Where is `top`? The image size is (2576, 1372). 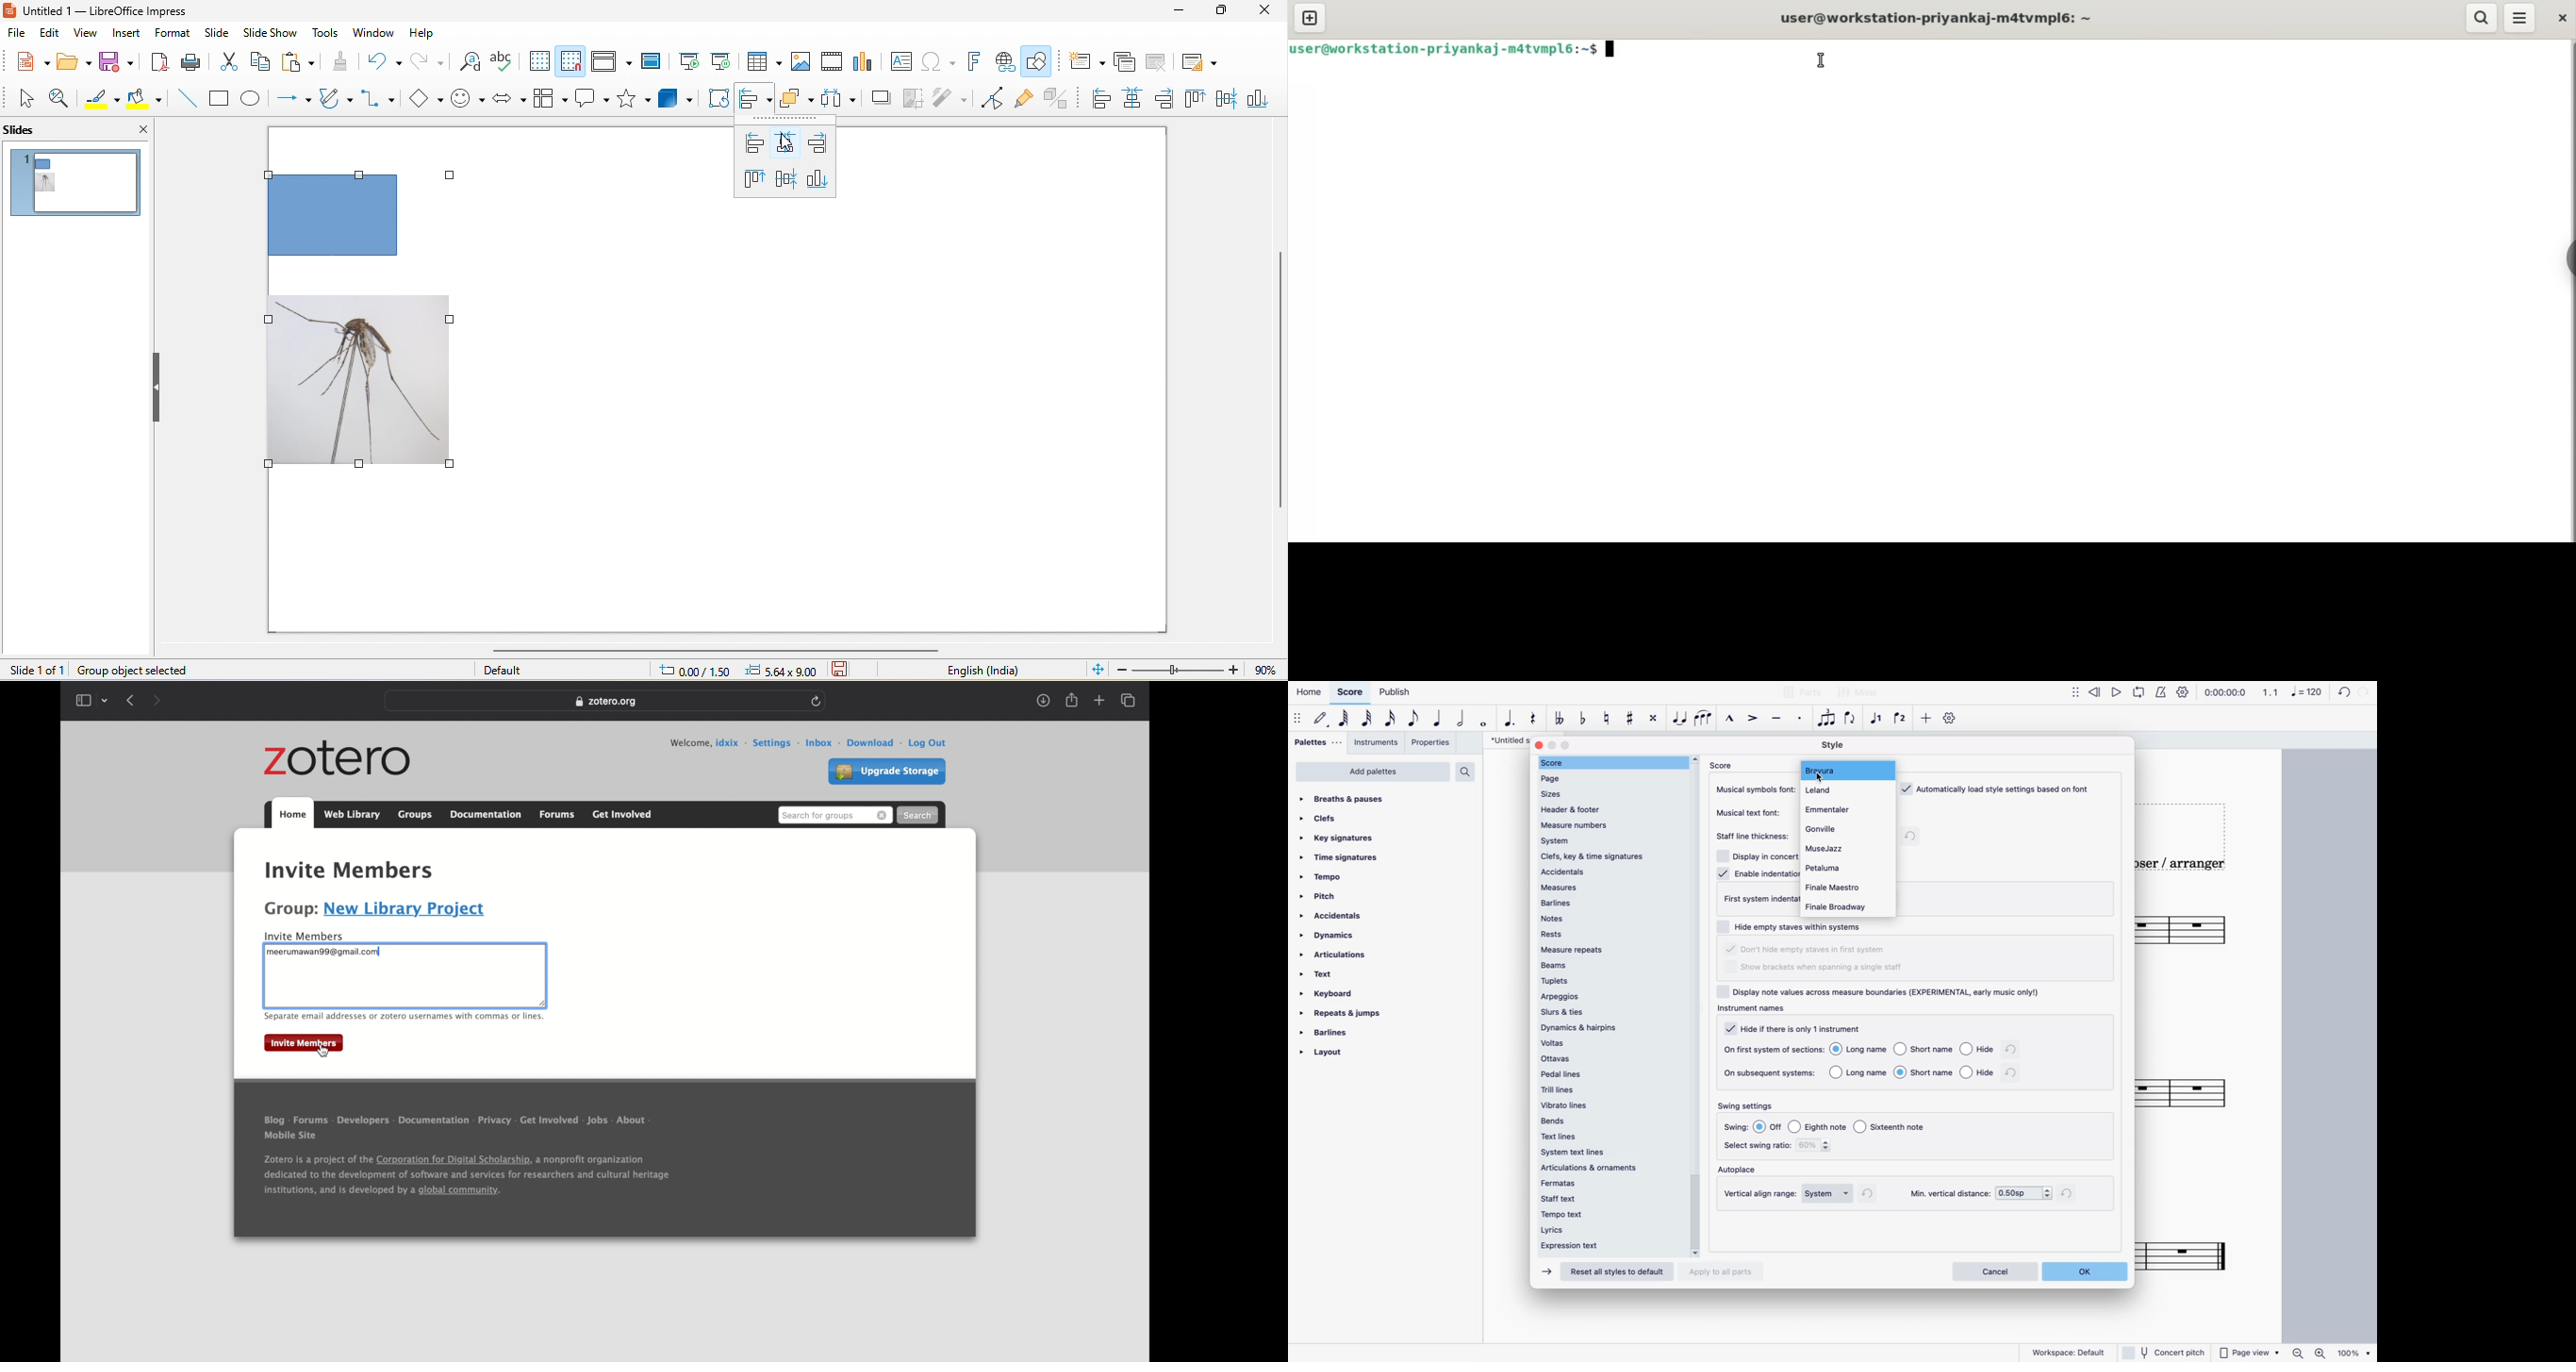 top is located at coordinates (754, 180).